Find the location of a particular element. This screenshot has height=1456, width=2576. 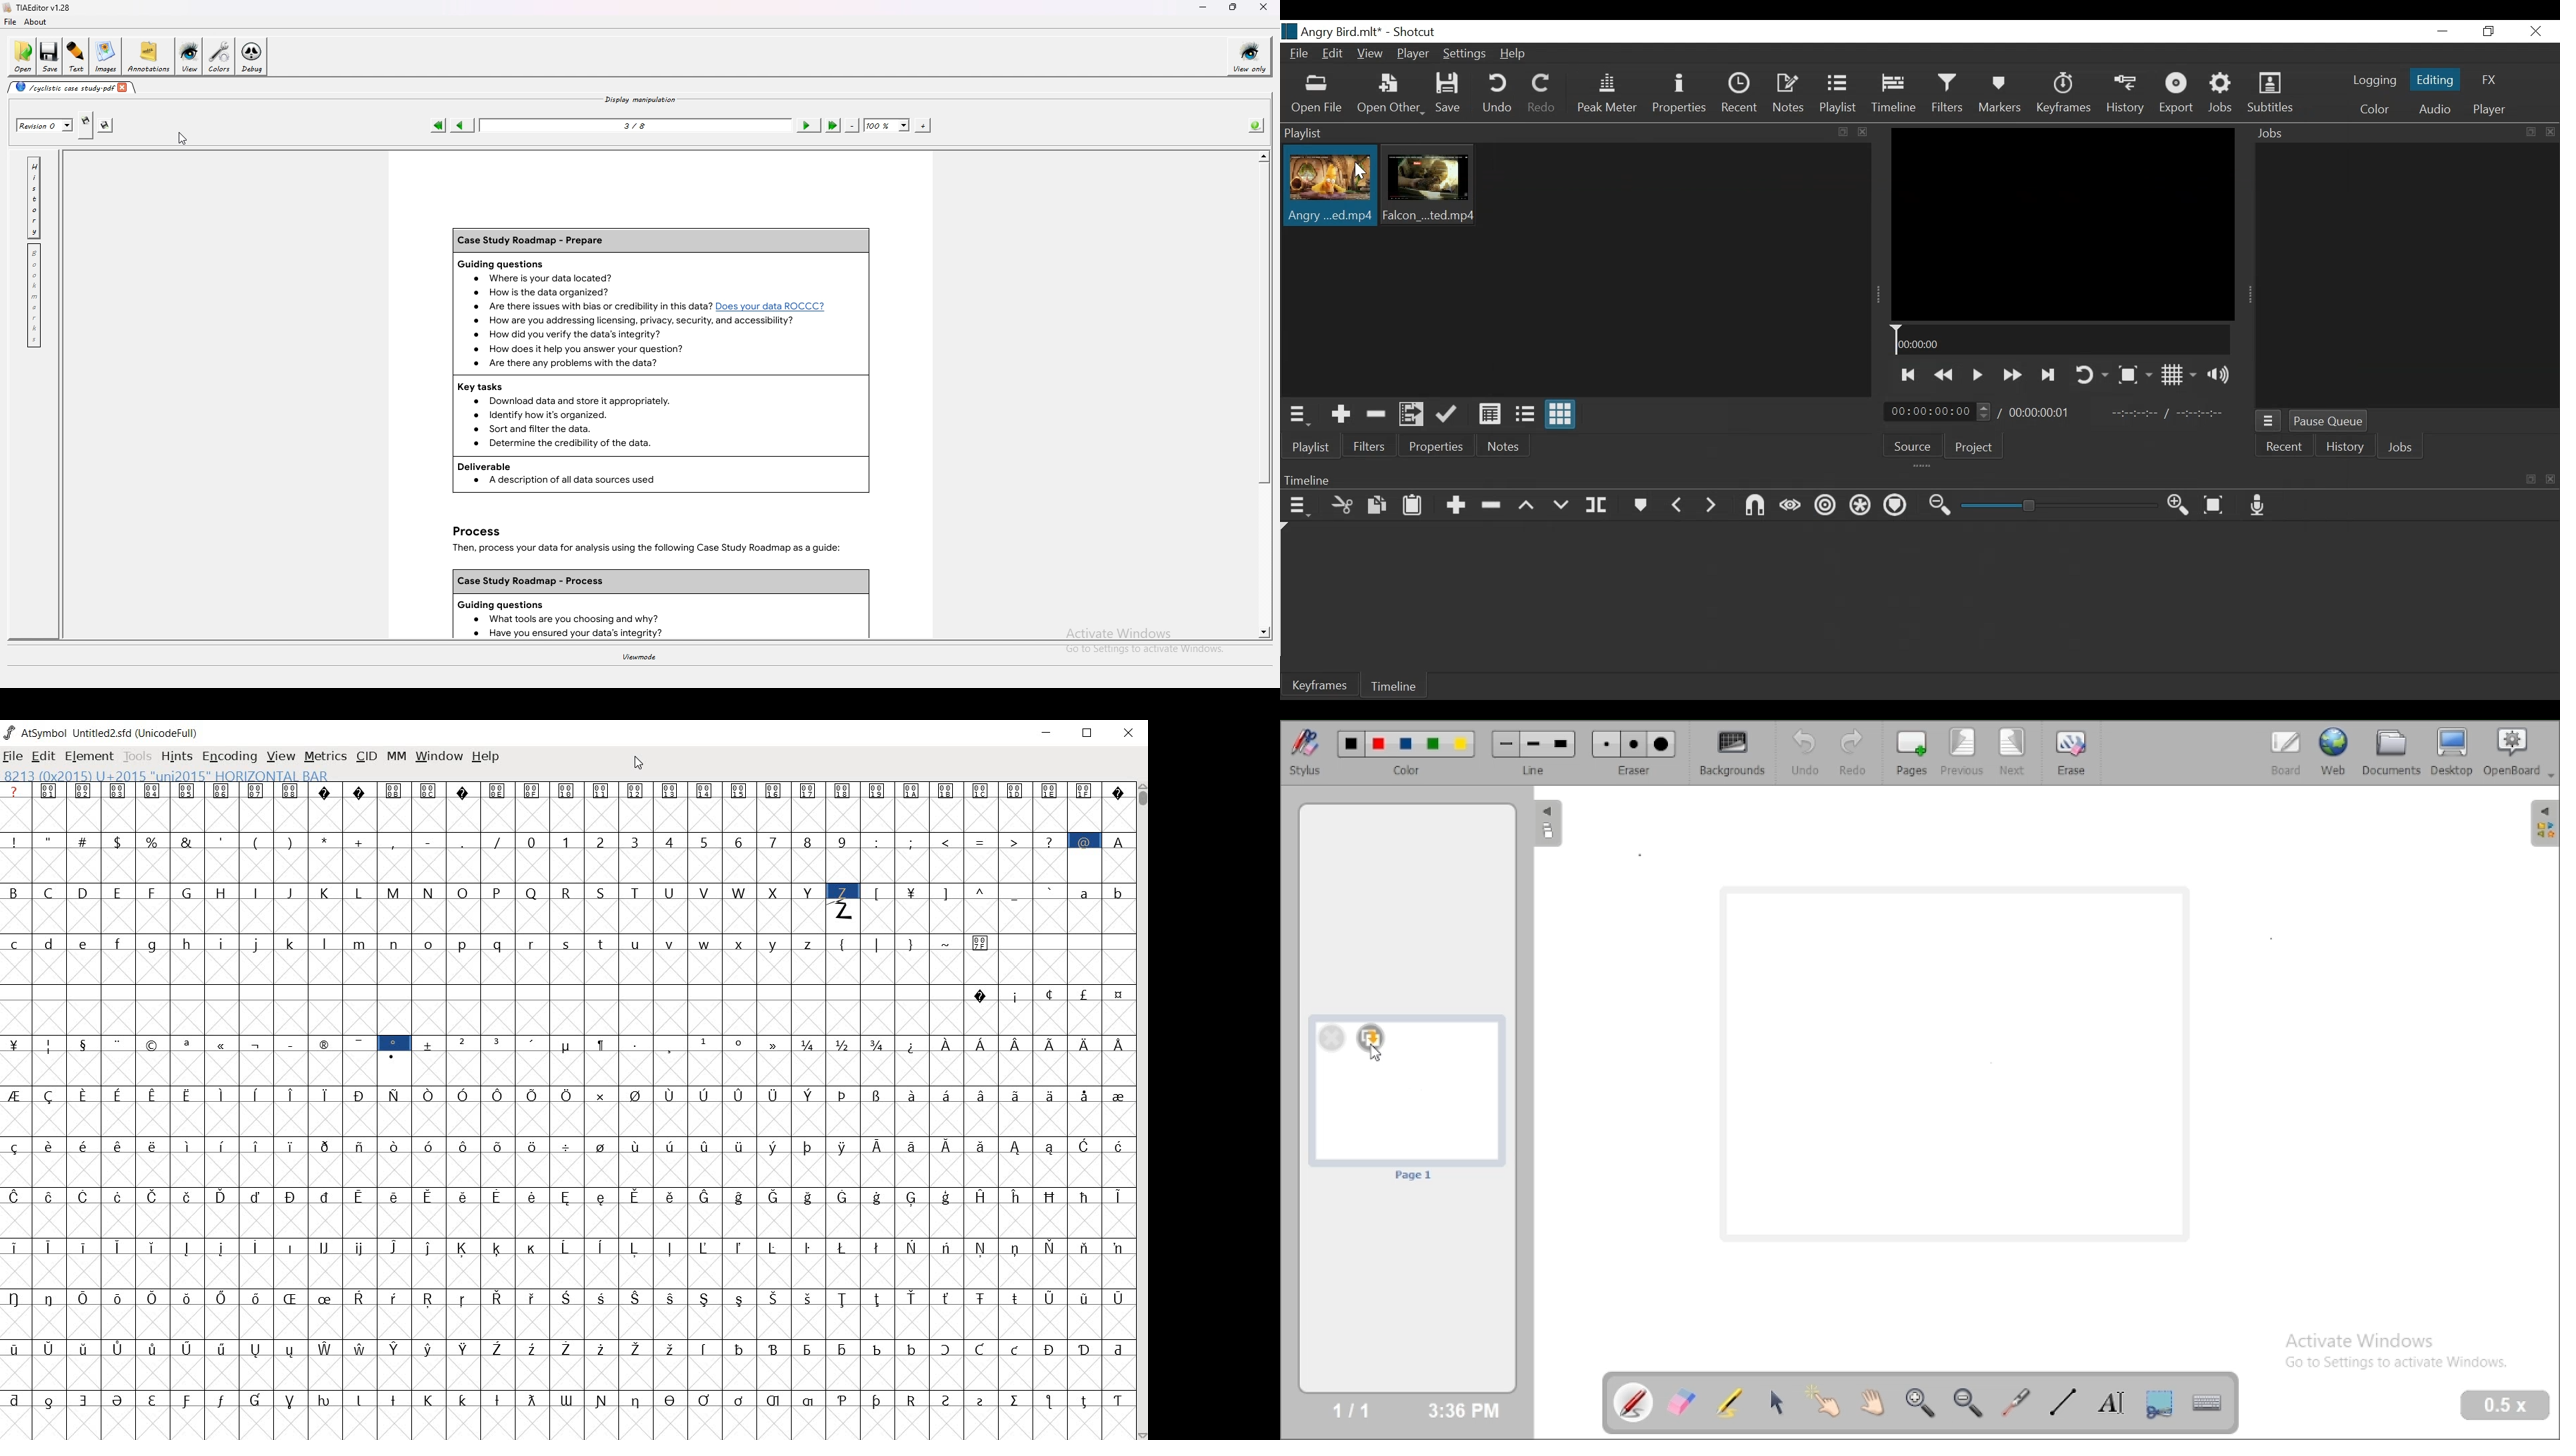

Close is located at coordinates (2535, 31).